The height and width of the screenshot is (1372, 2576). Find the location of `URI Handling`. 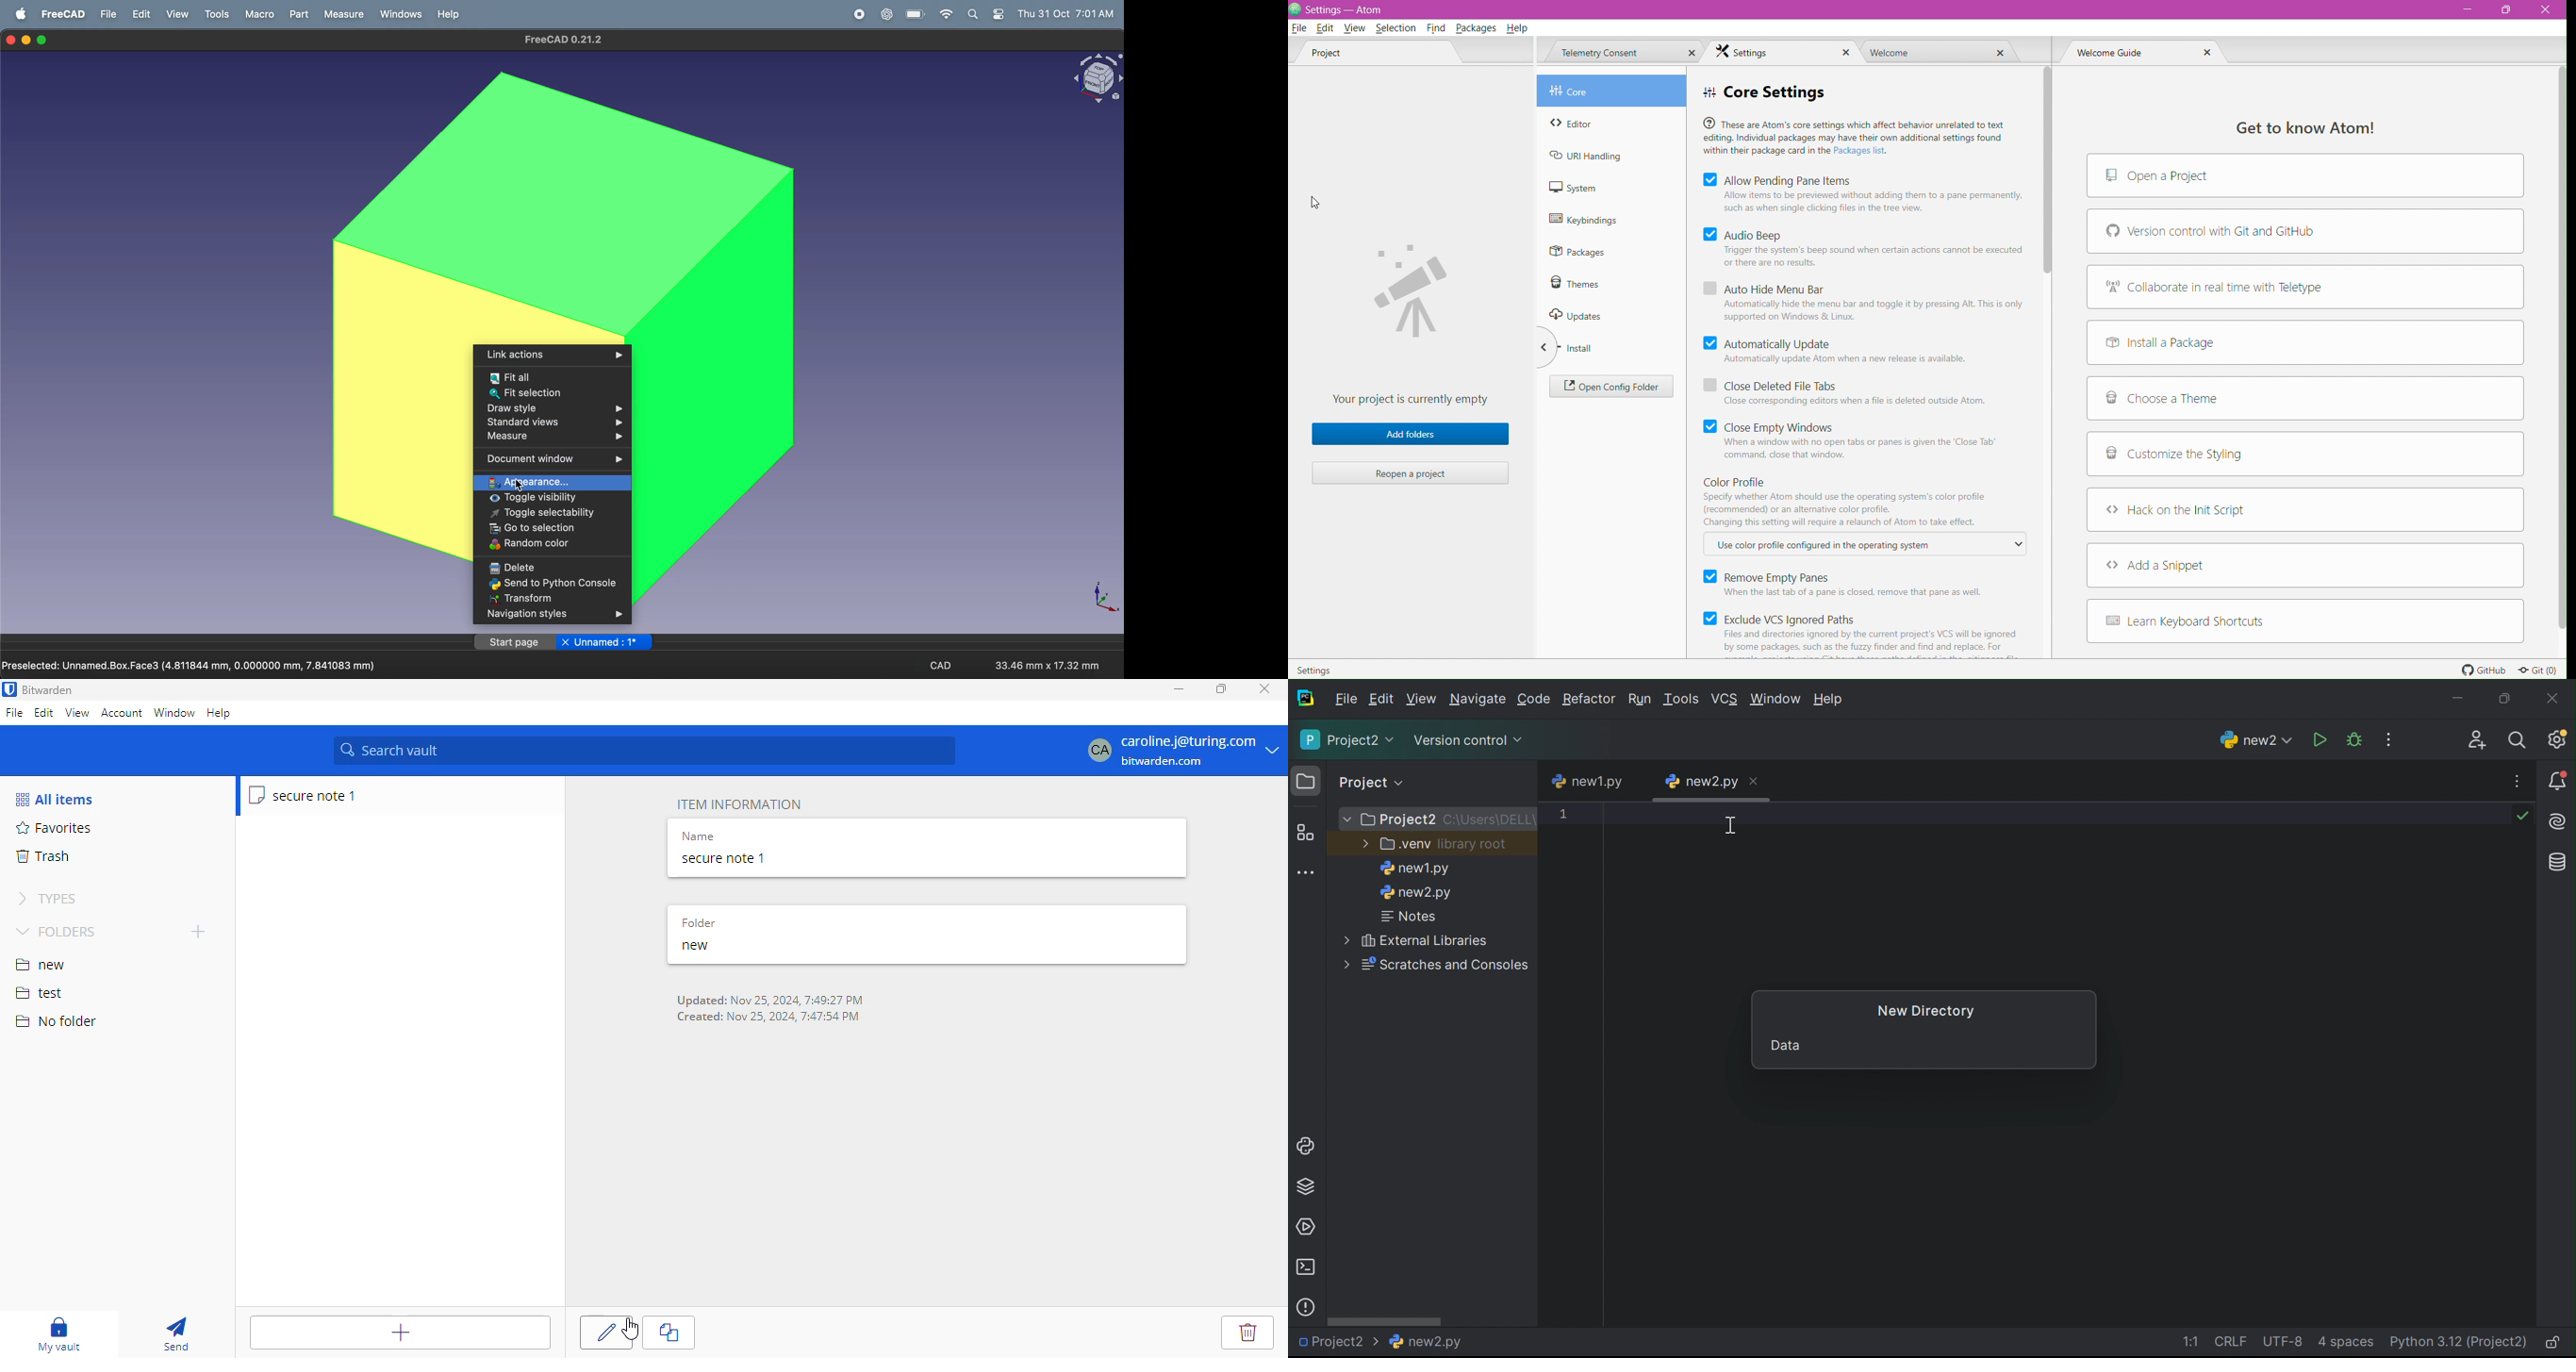

URI Handling is located at coordinates (1594, 157).